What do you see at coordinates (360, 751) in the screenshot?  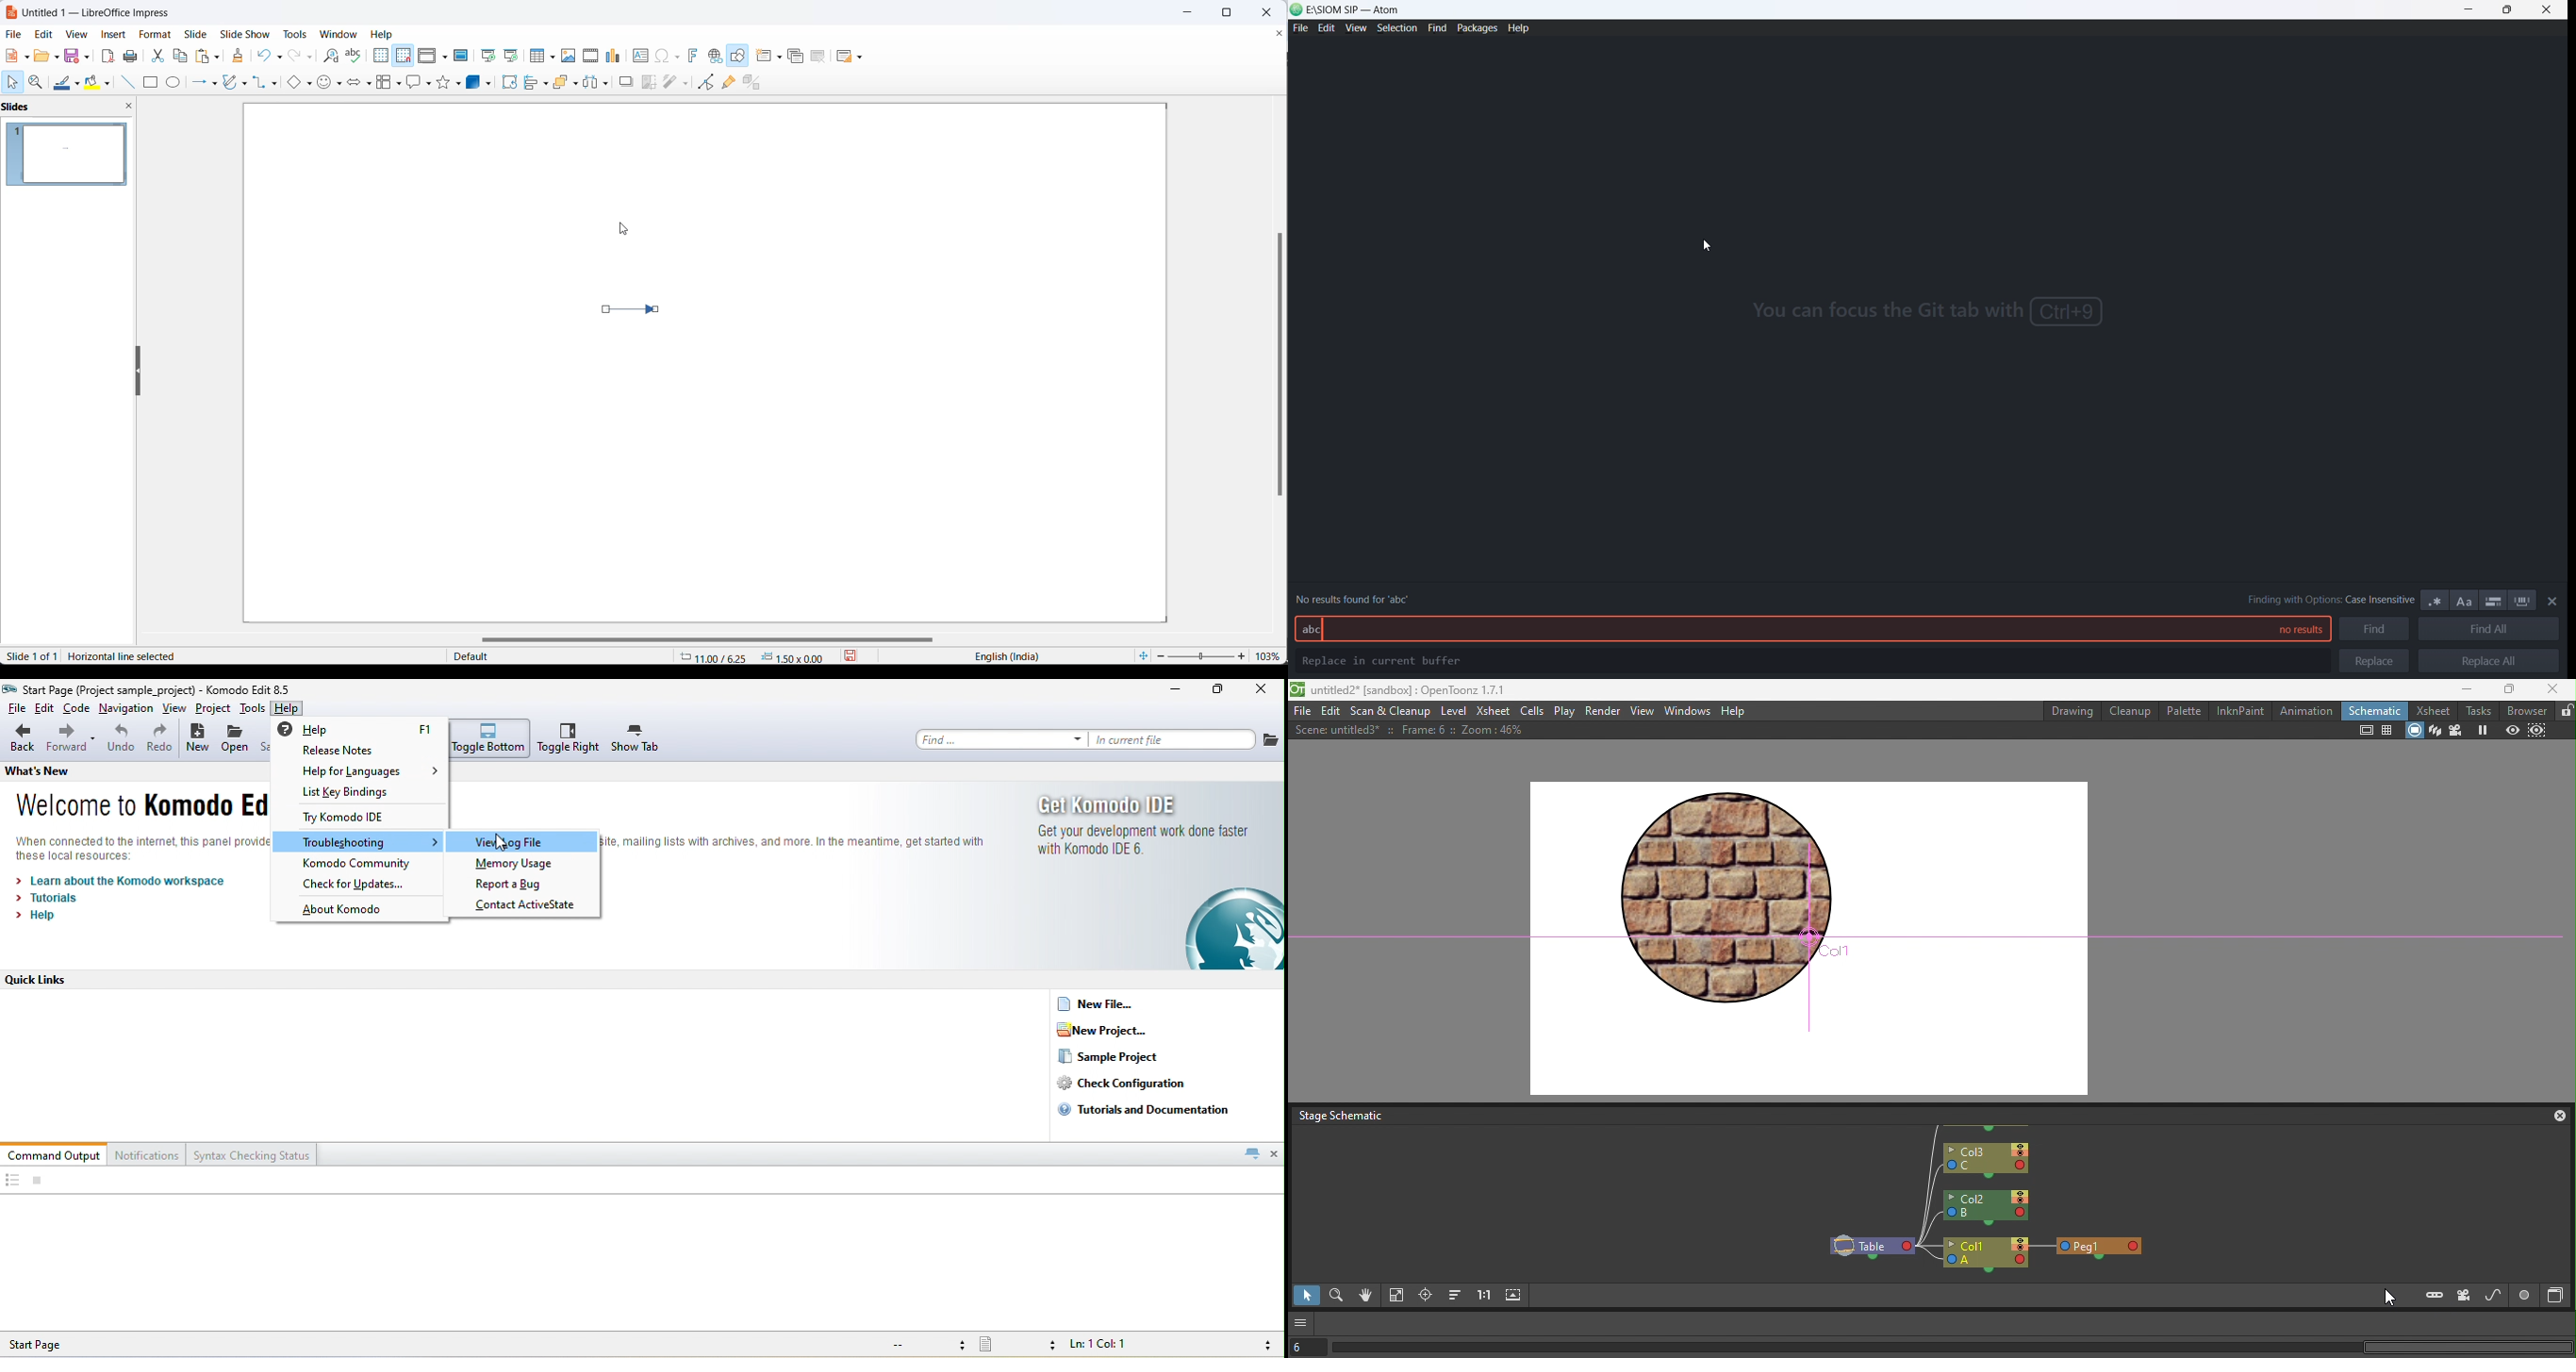 I see `release notes` at bounding box center [360, 751].